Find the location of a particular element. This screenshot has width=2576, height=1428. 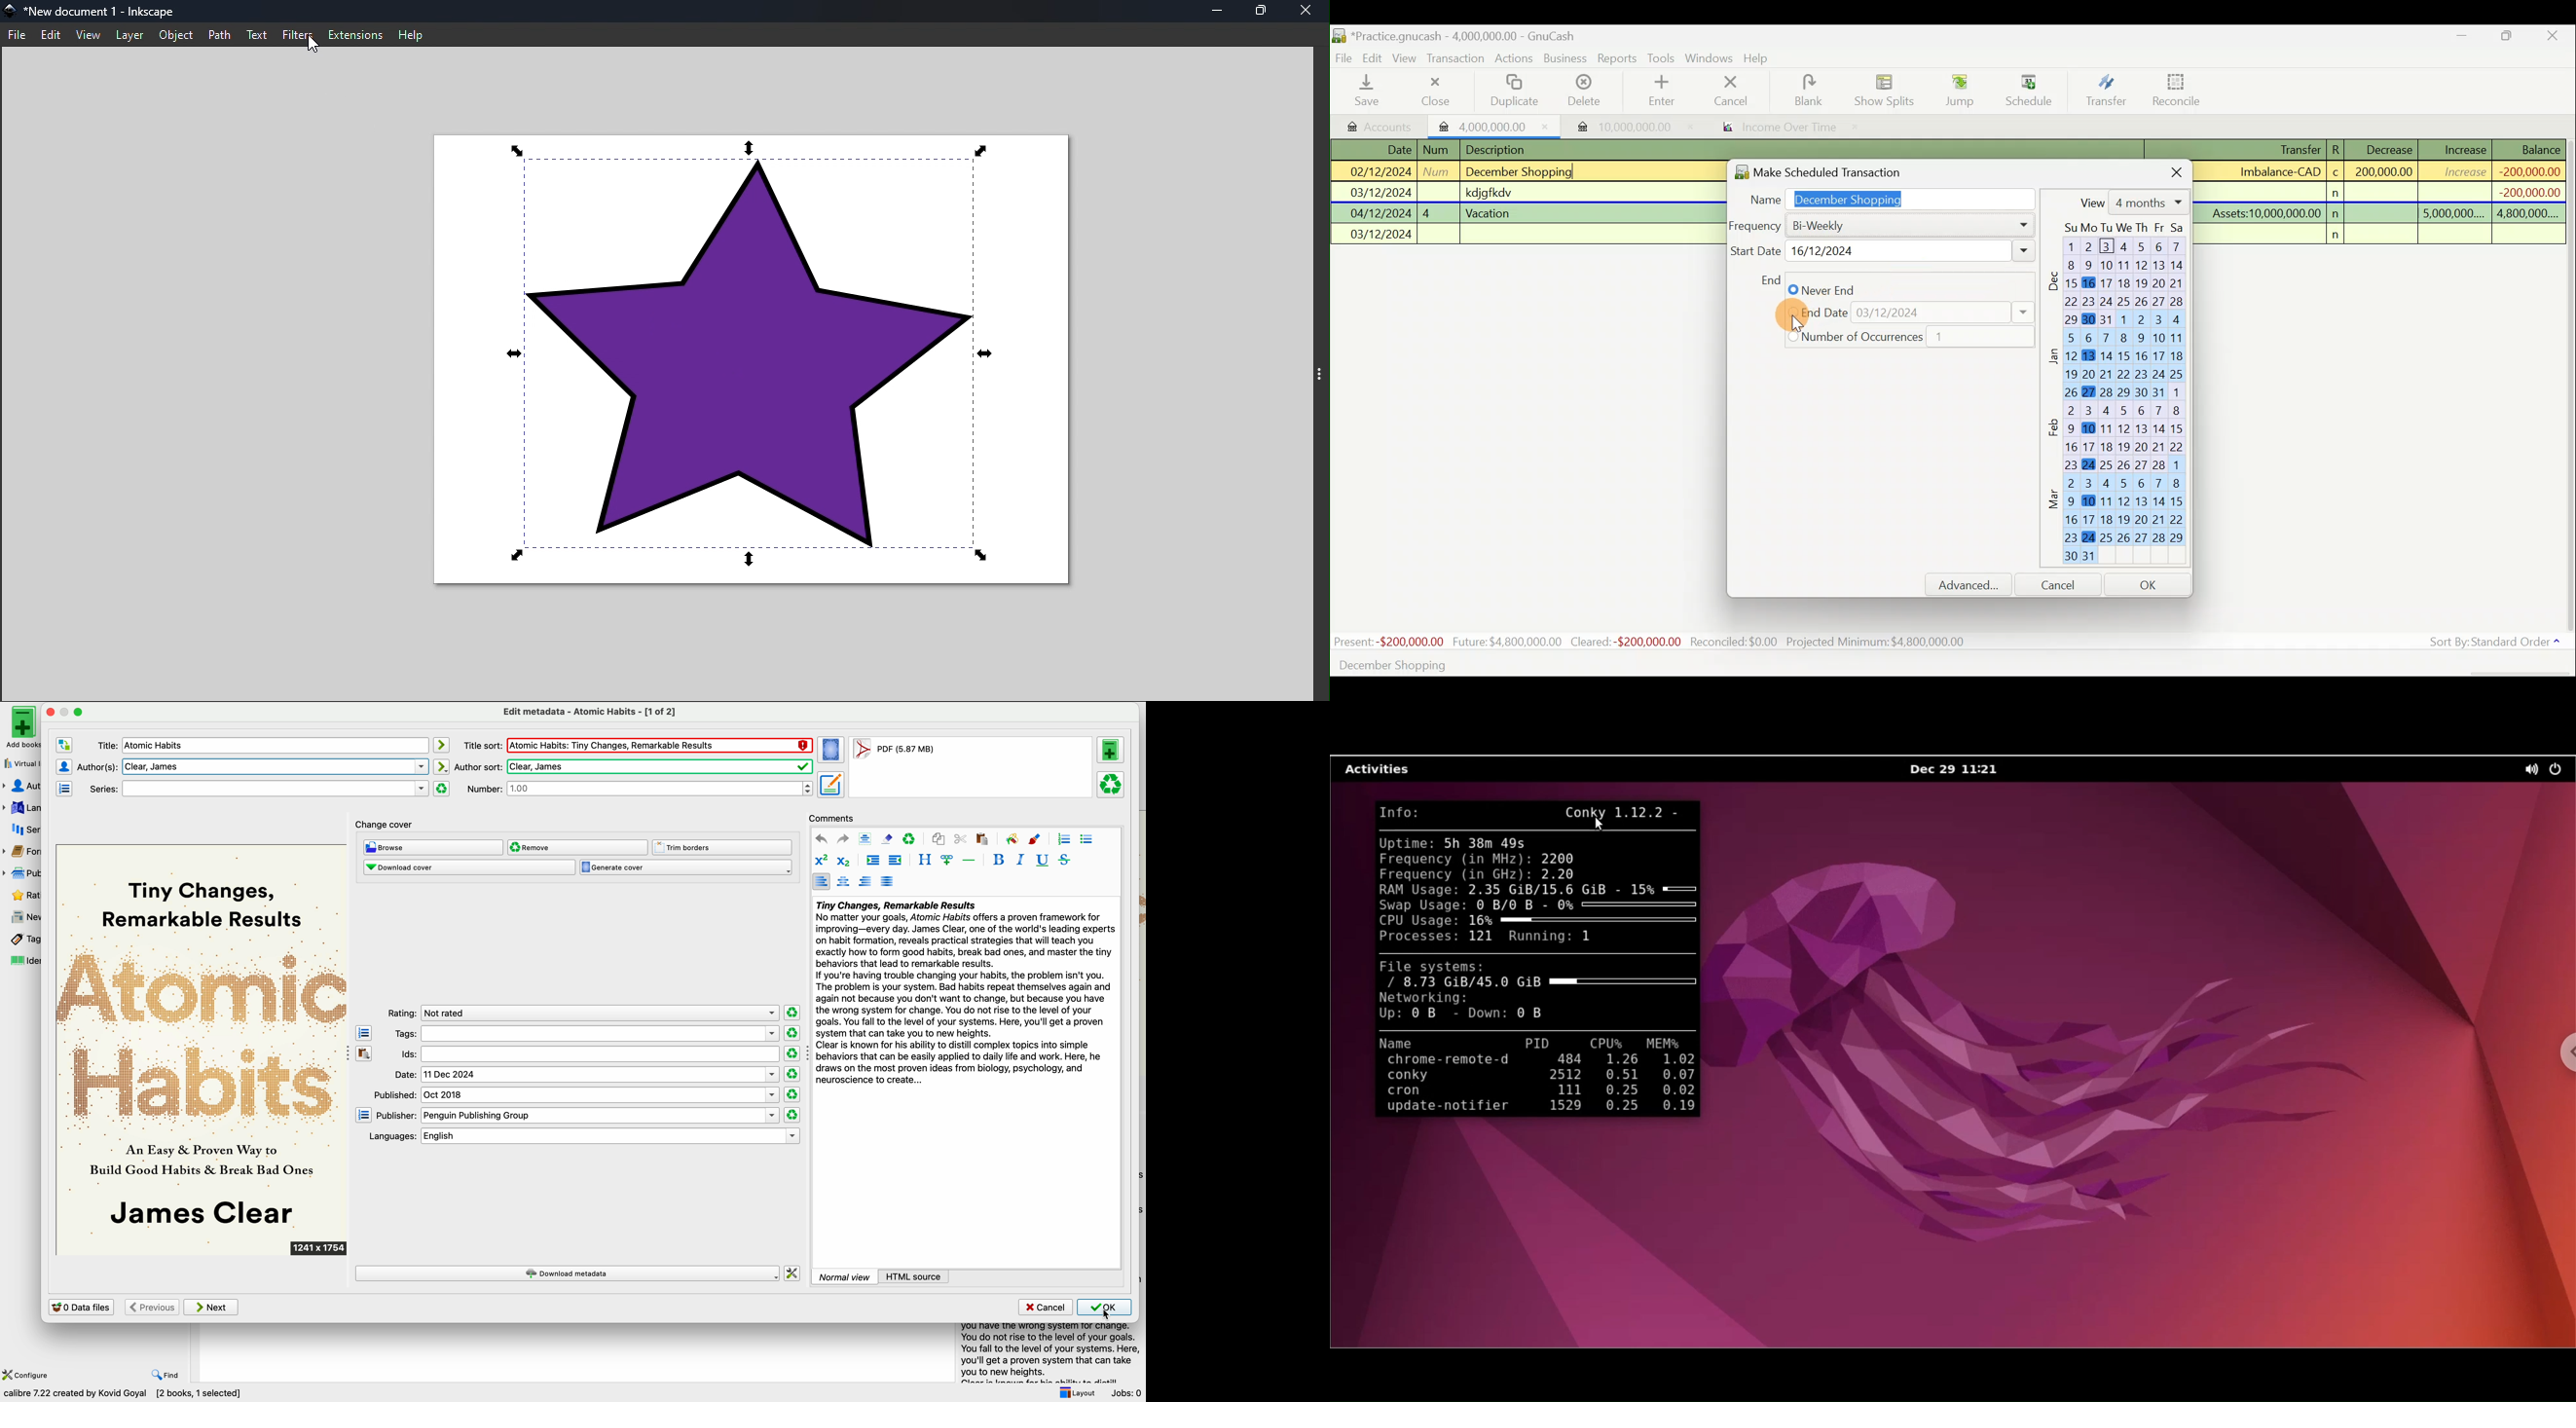

formats is located at coordinates (23, 853).